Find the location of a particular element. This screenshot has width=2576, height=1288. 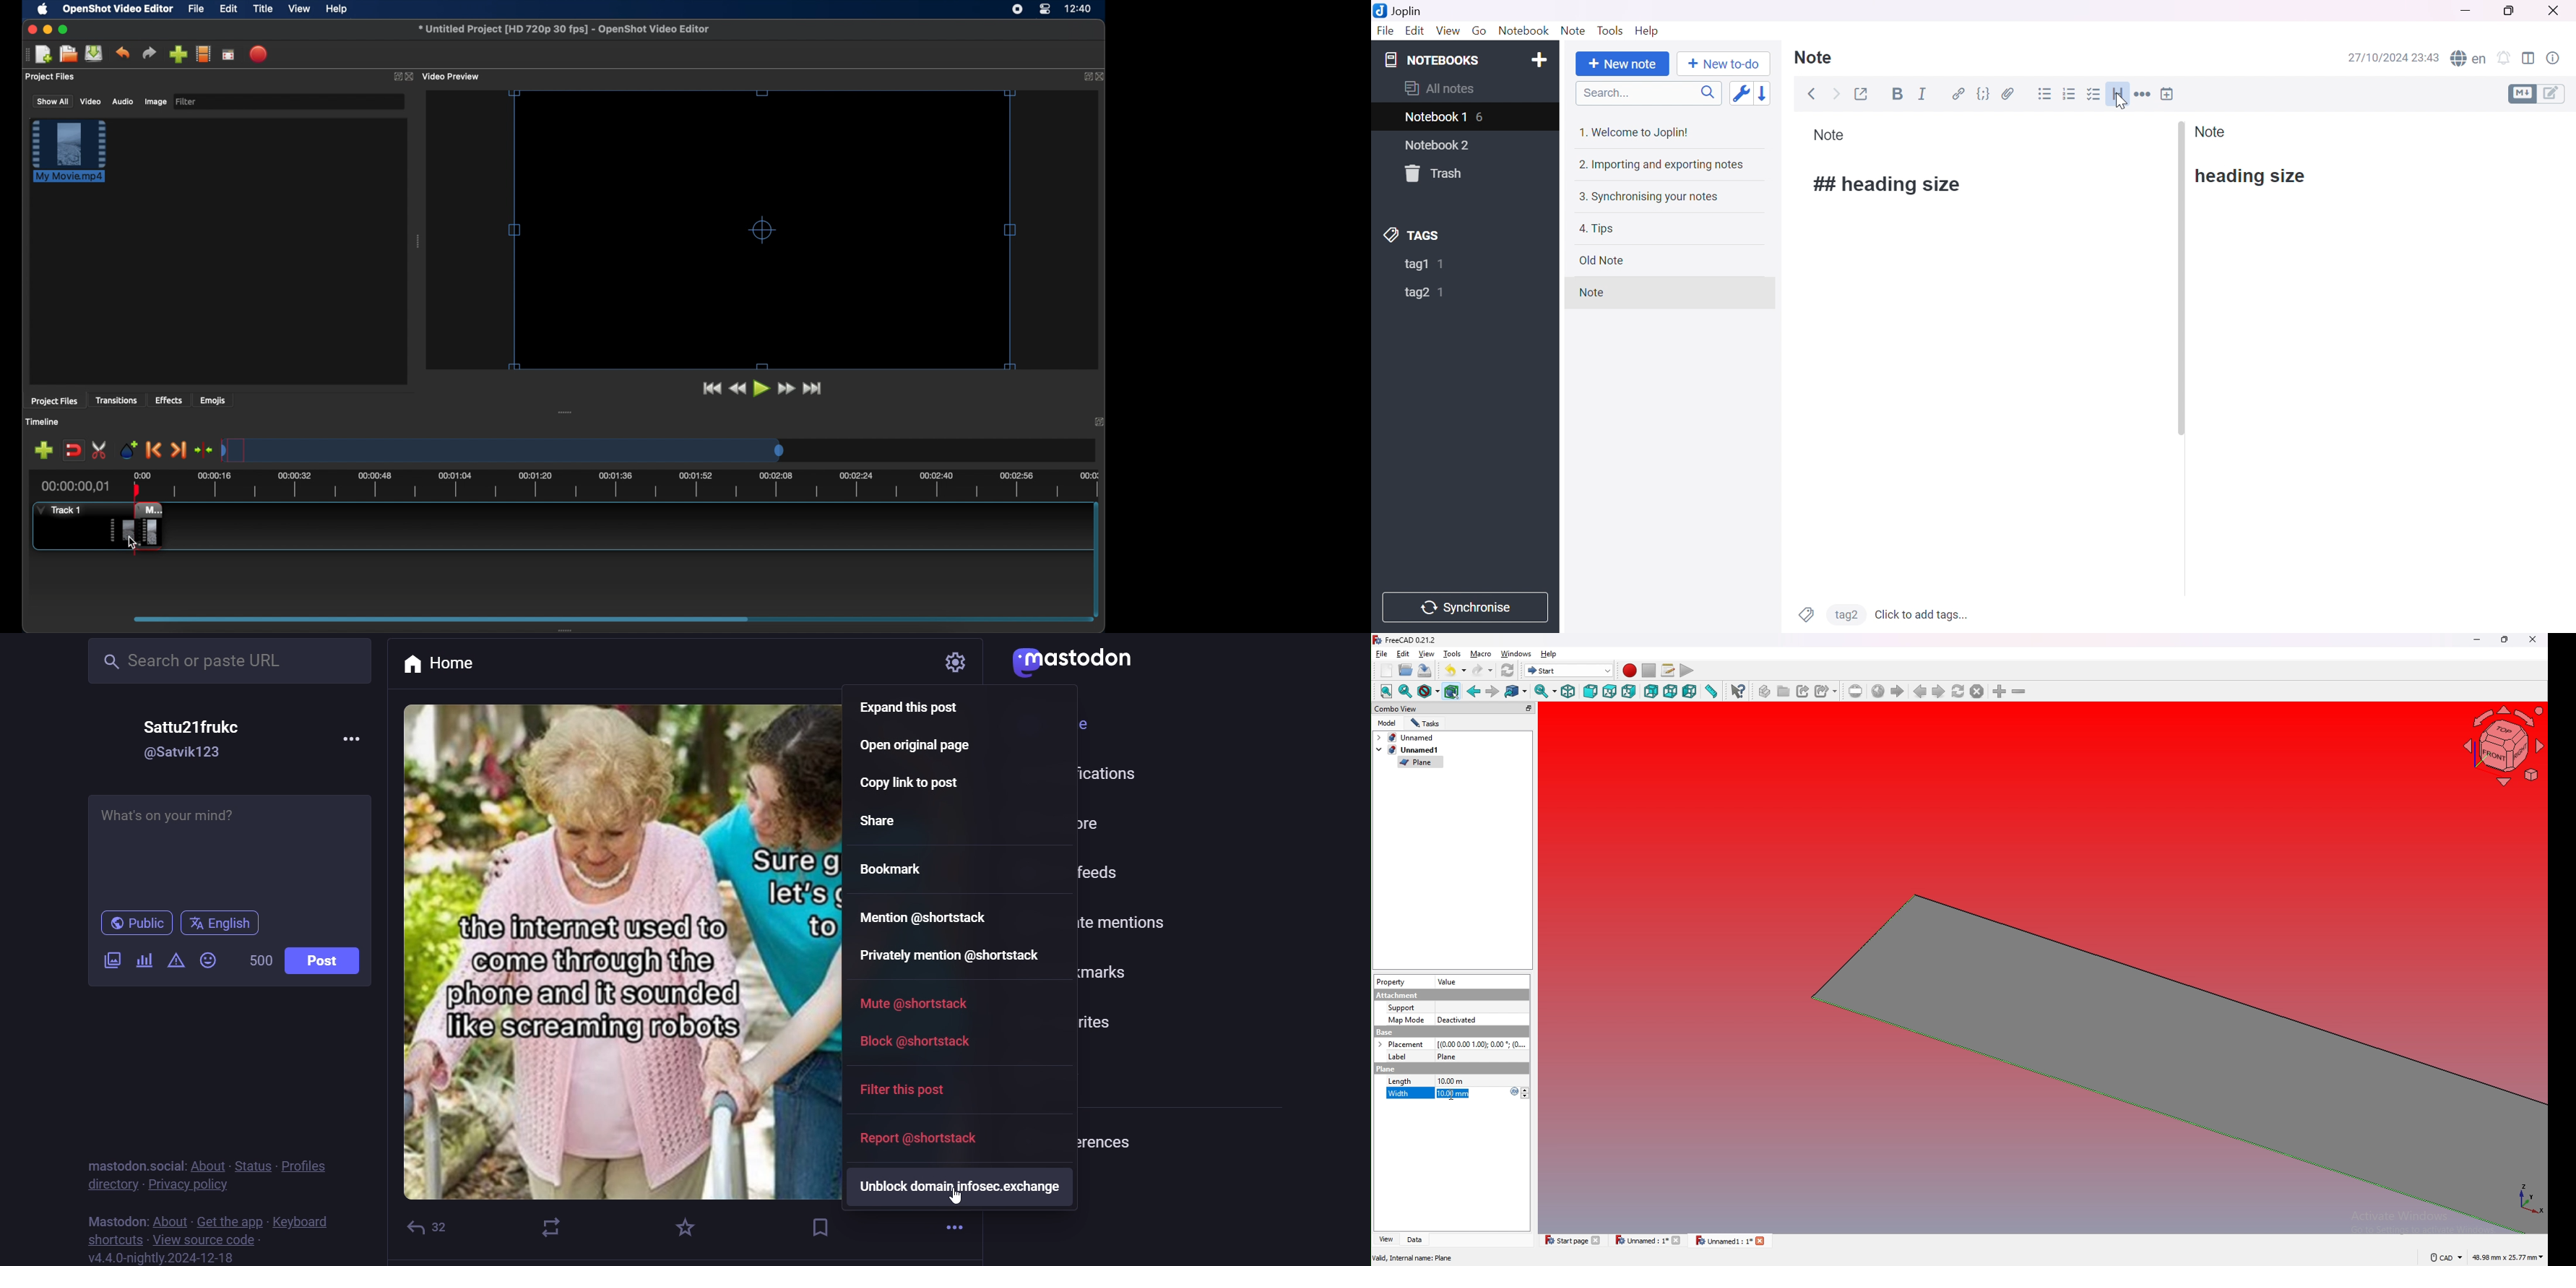

drag handle is located at coordinates (418, 243).